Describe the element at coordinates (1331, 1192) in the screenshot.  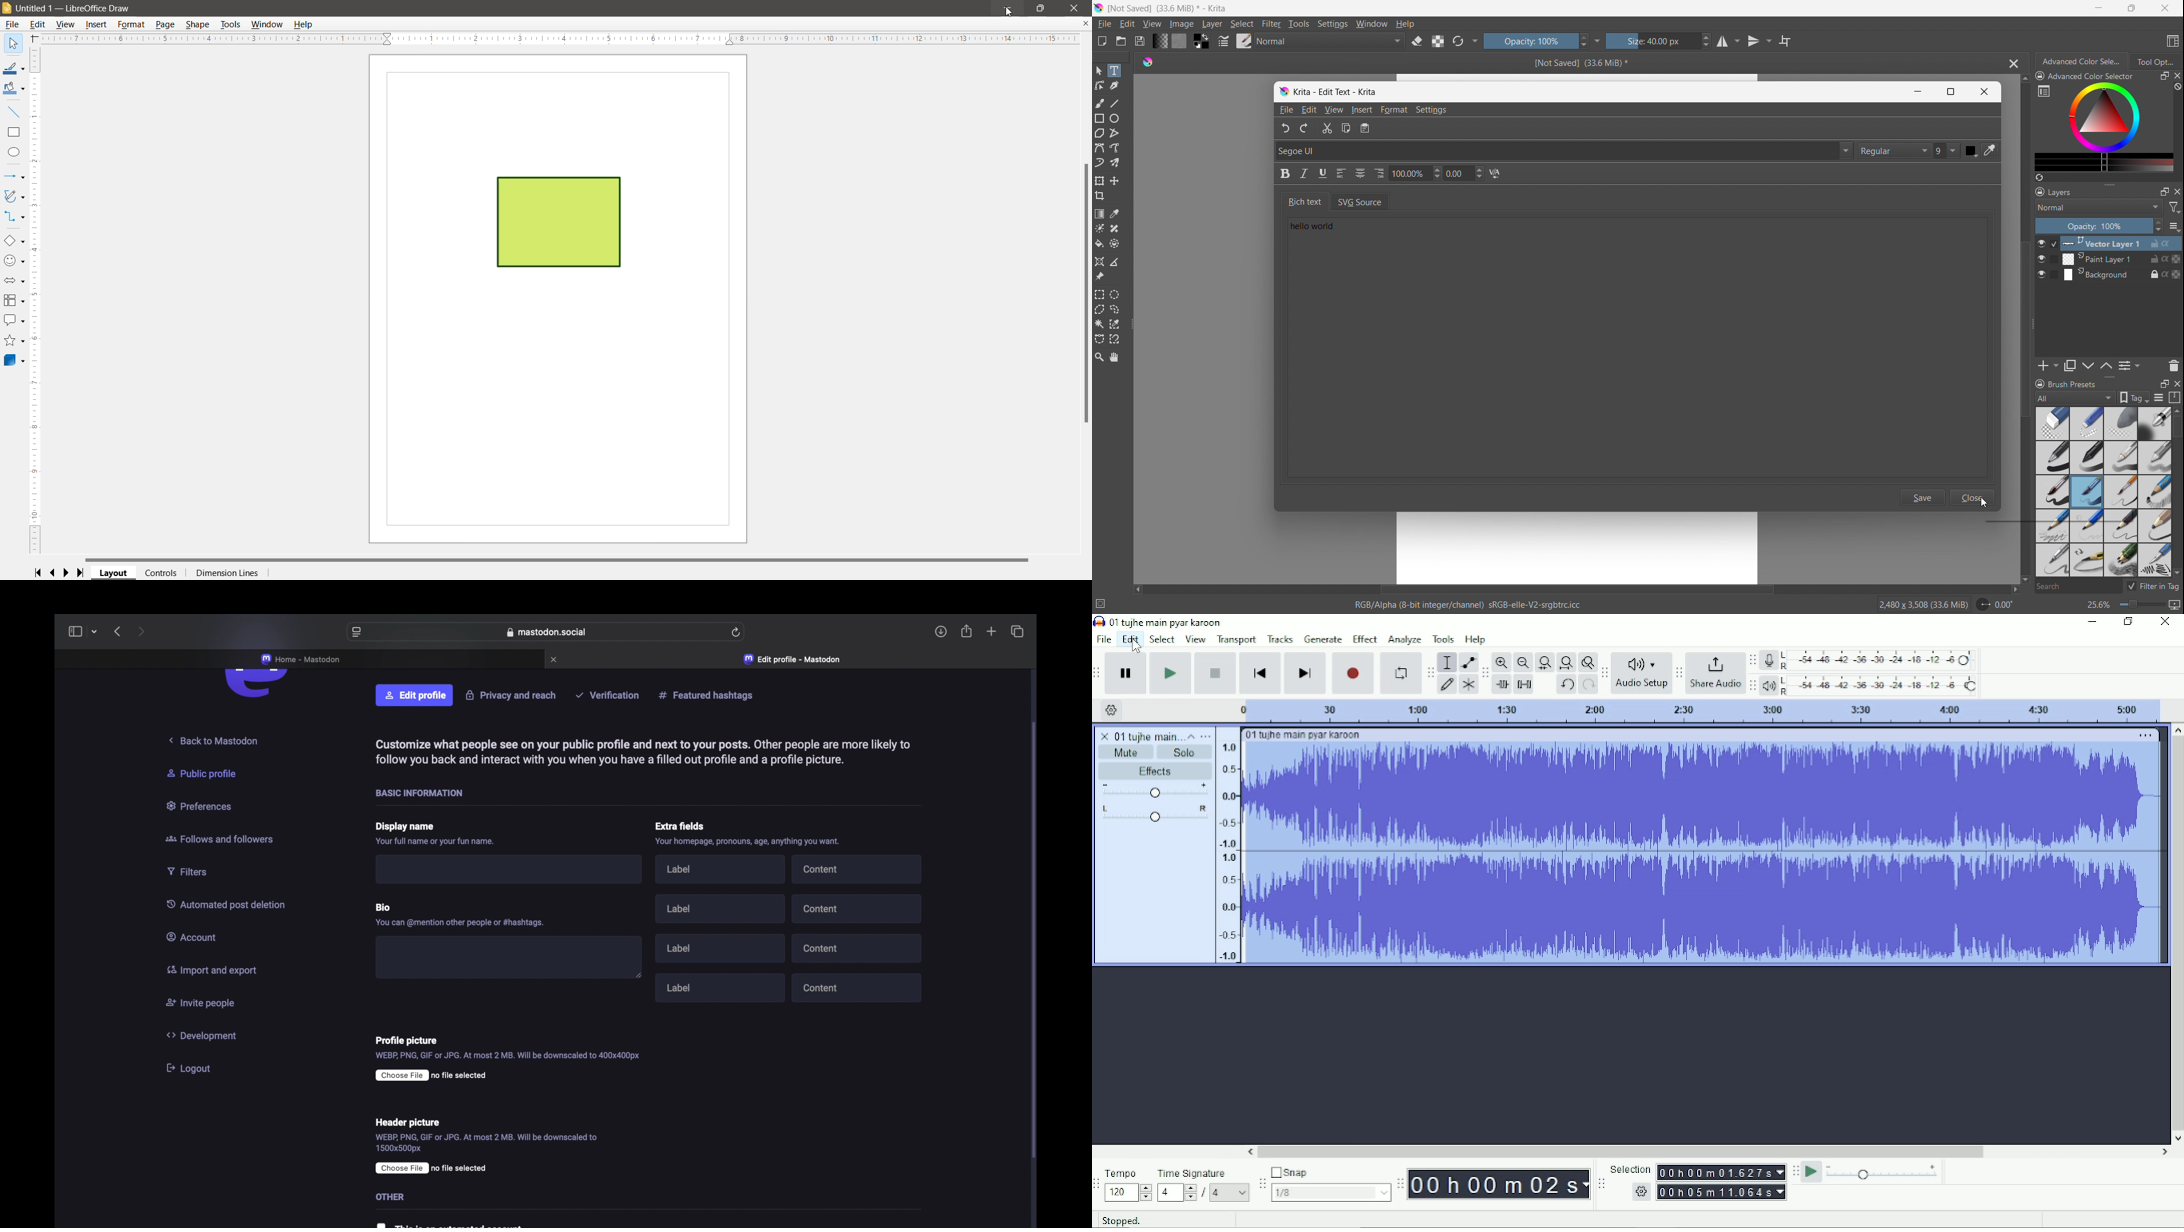
I see `1/8` at that location.